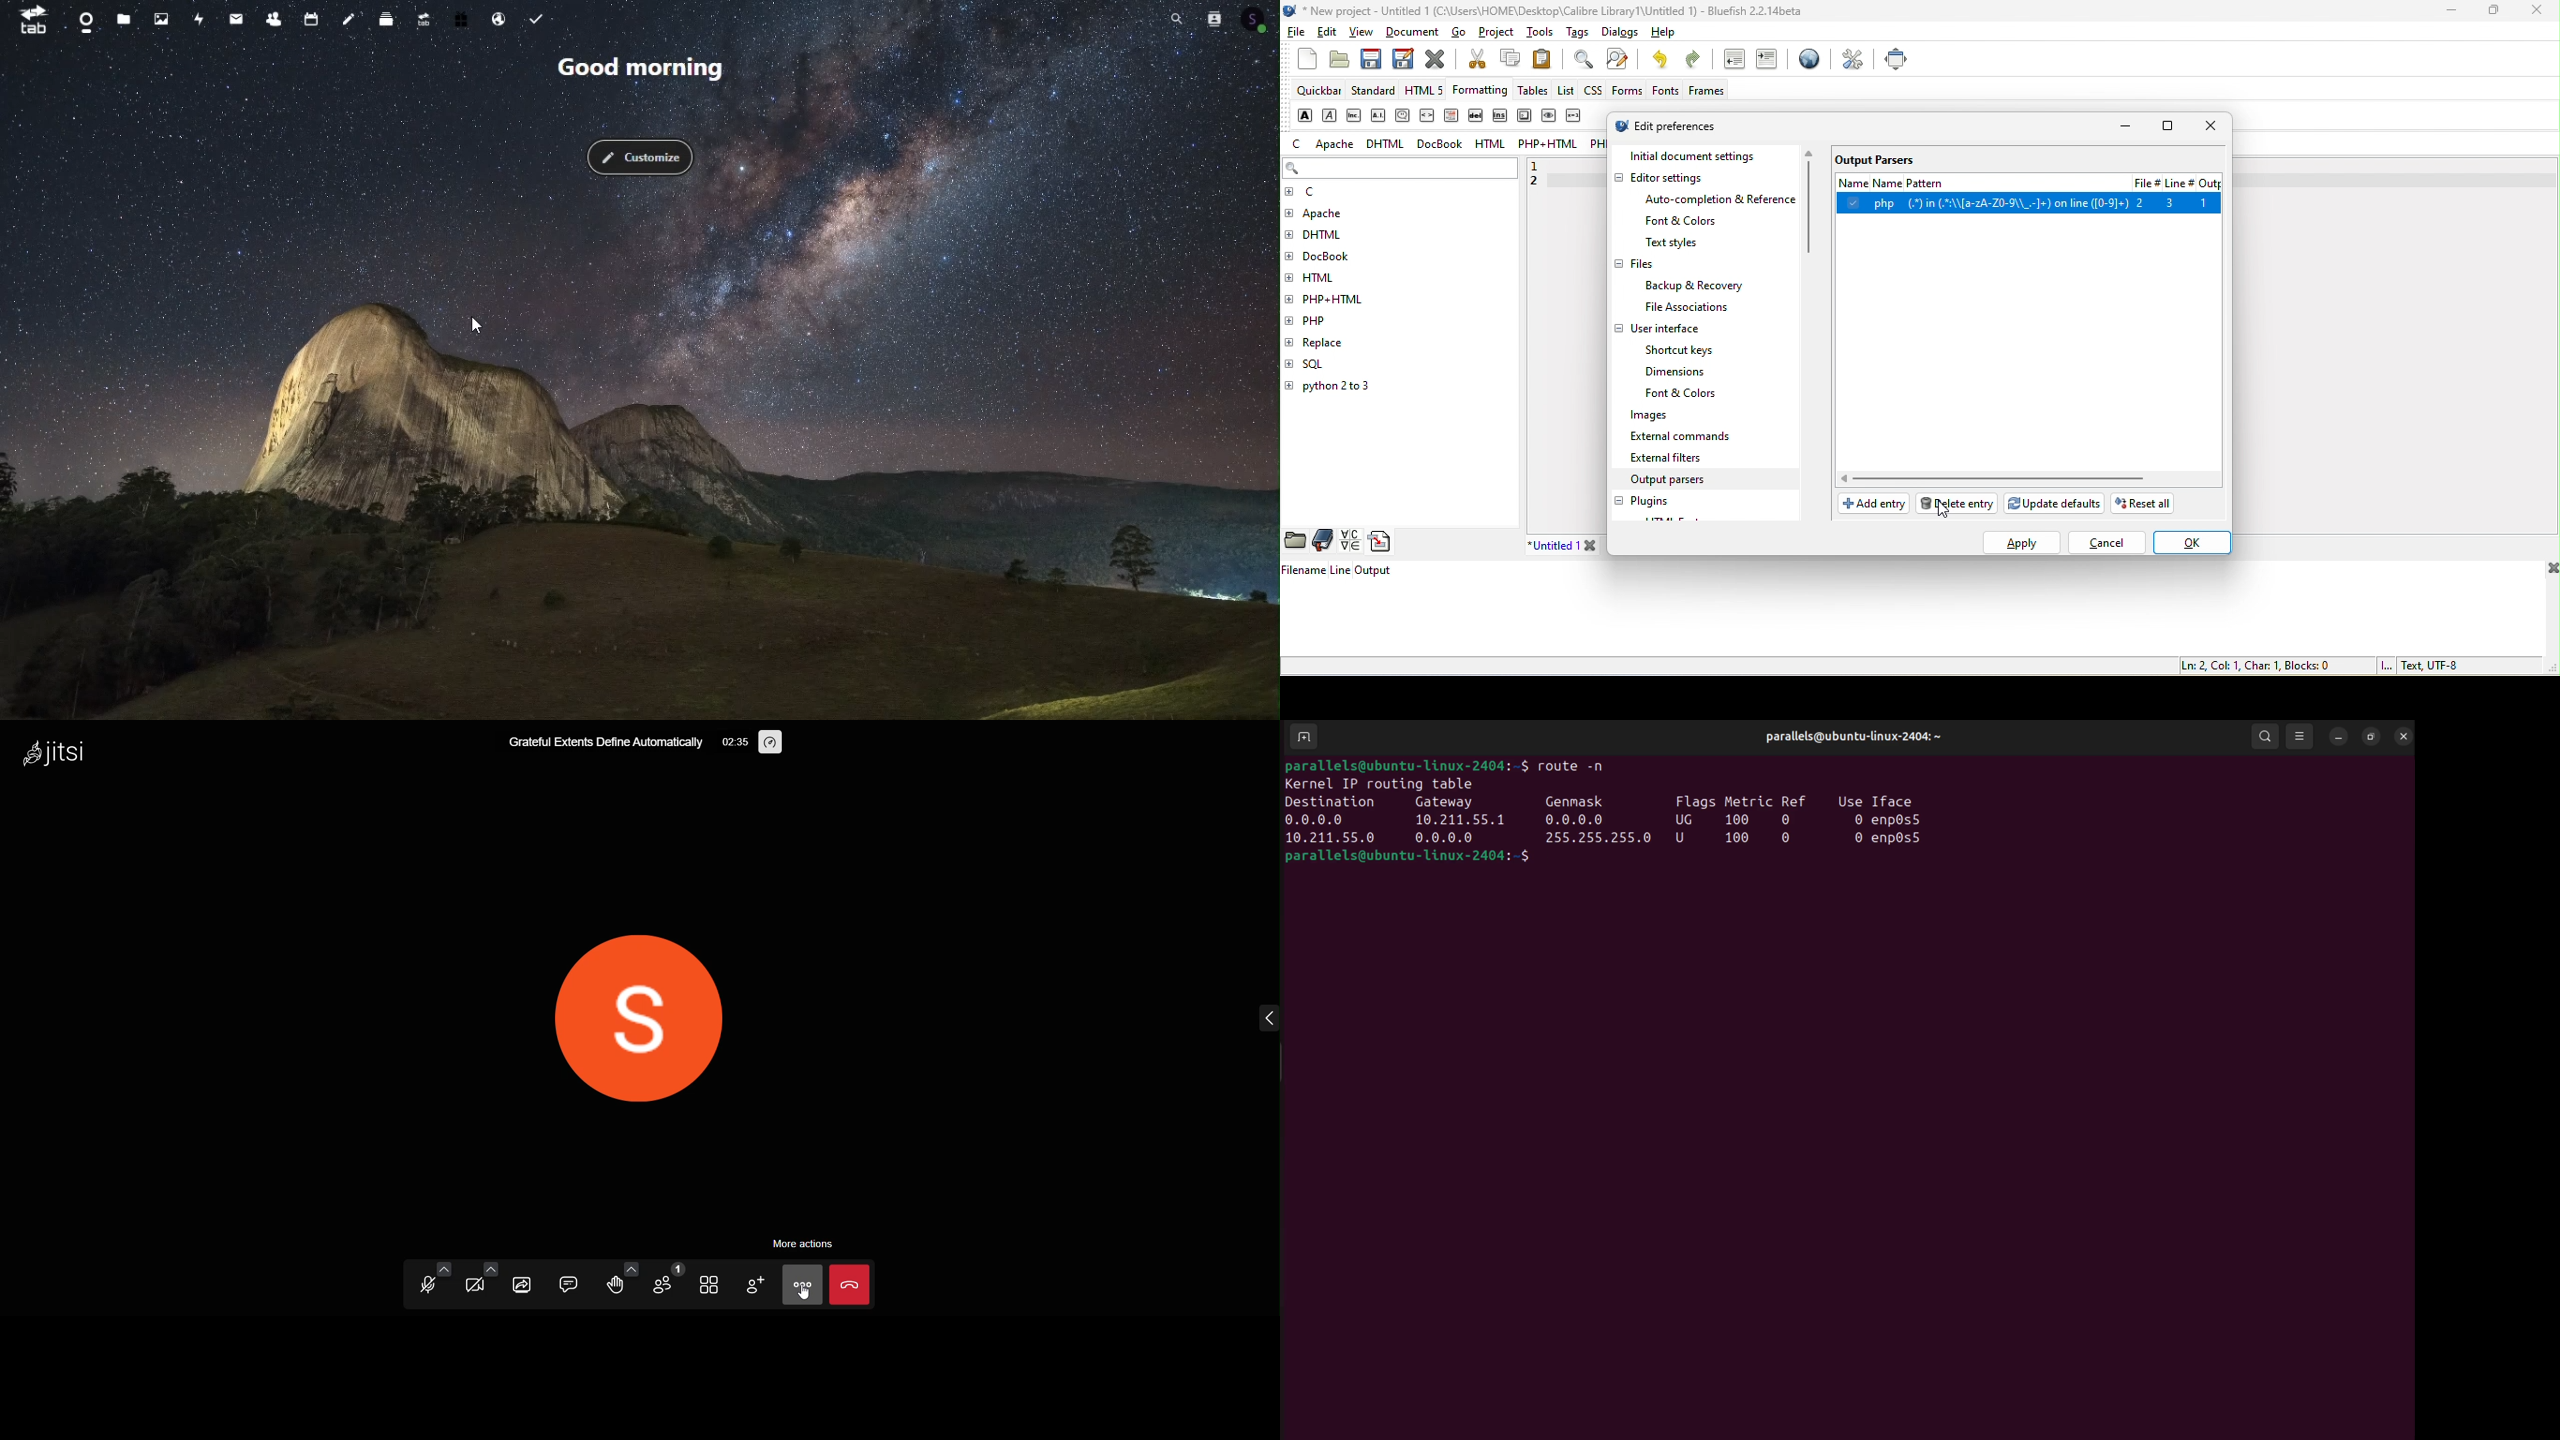 The height and width of the screenshot is (1456, 2576). Describe the element at coordinates (1594, 93) in the screenshot. I see `css` at that location.